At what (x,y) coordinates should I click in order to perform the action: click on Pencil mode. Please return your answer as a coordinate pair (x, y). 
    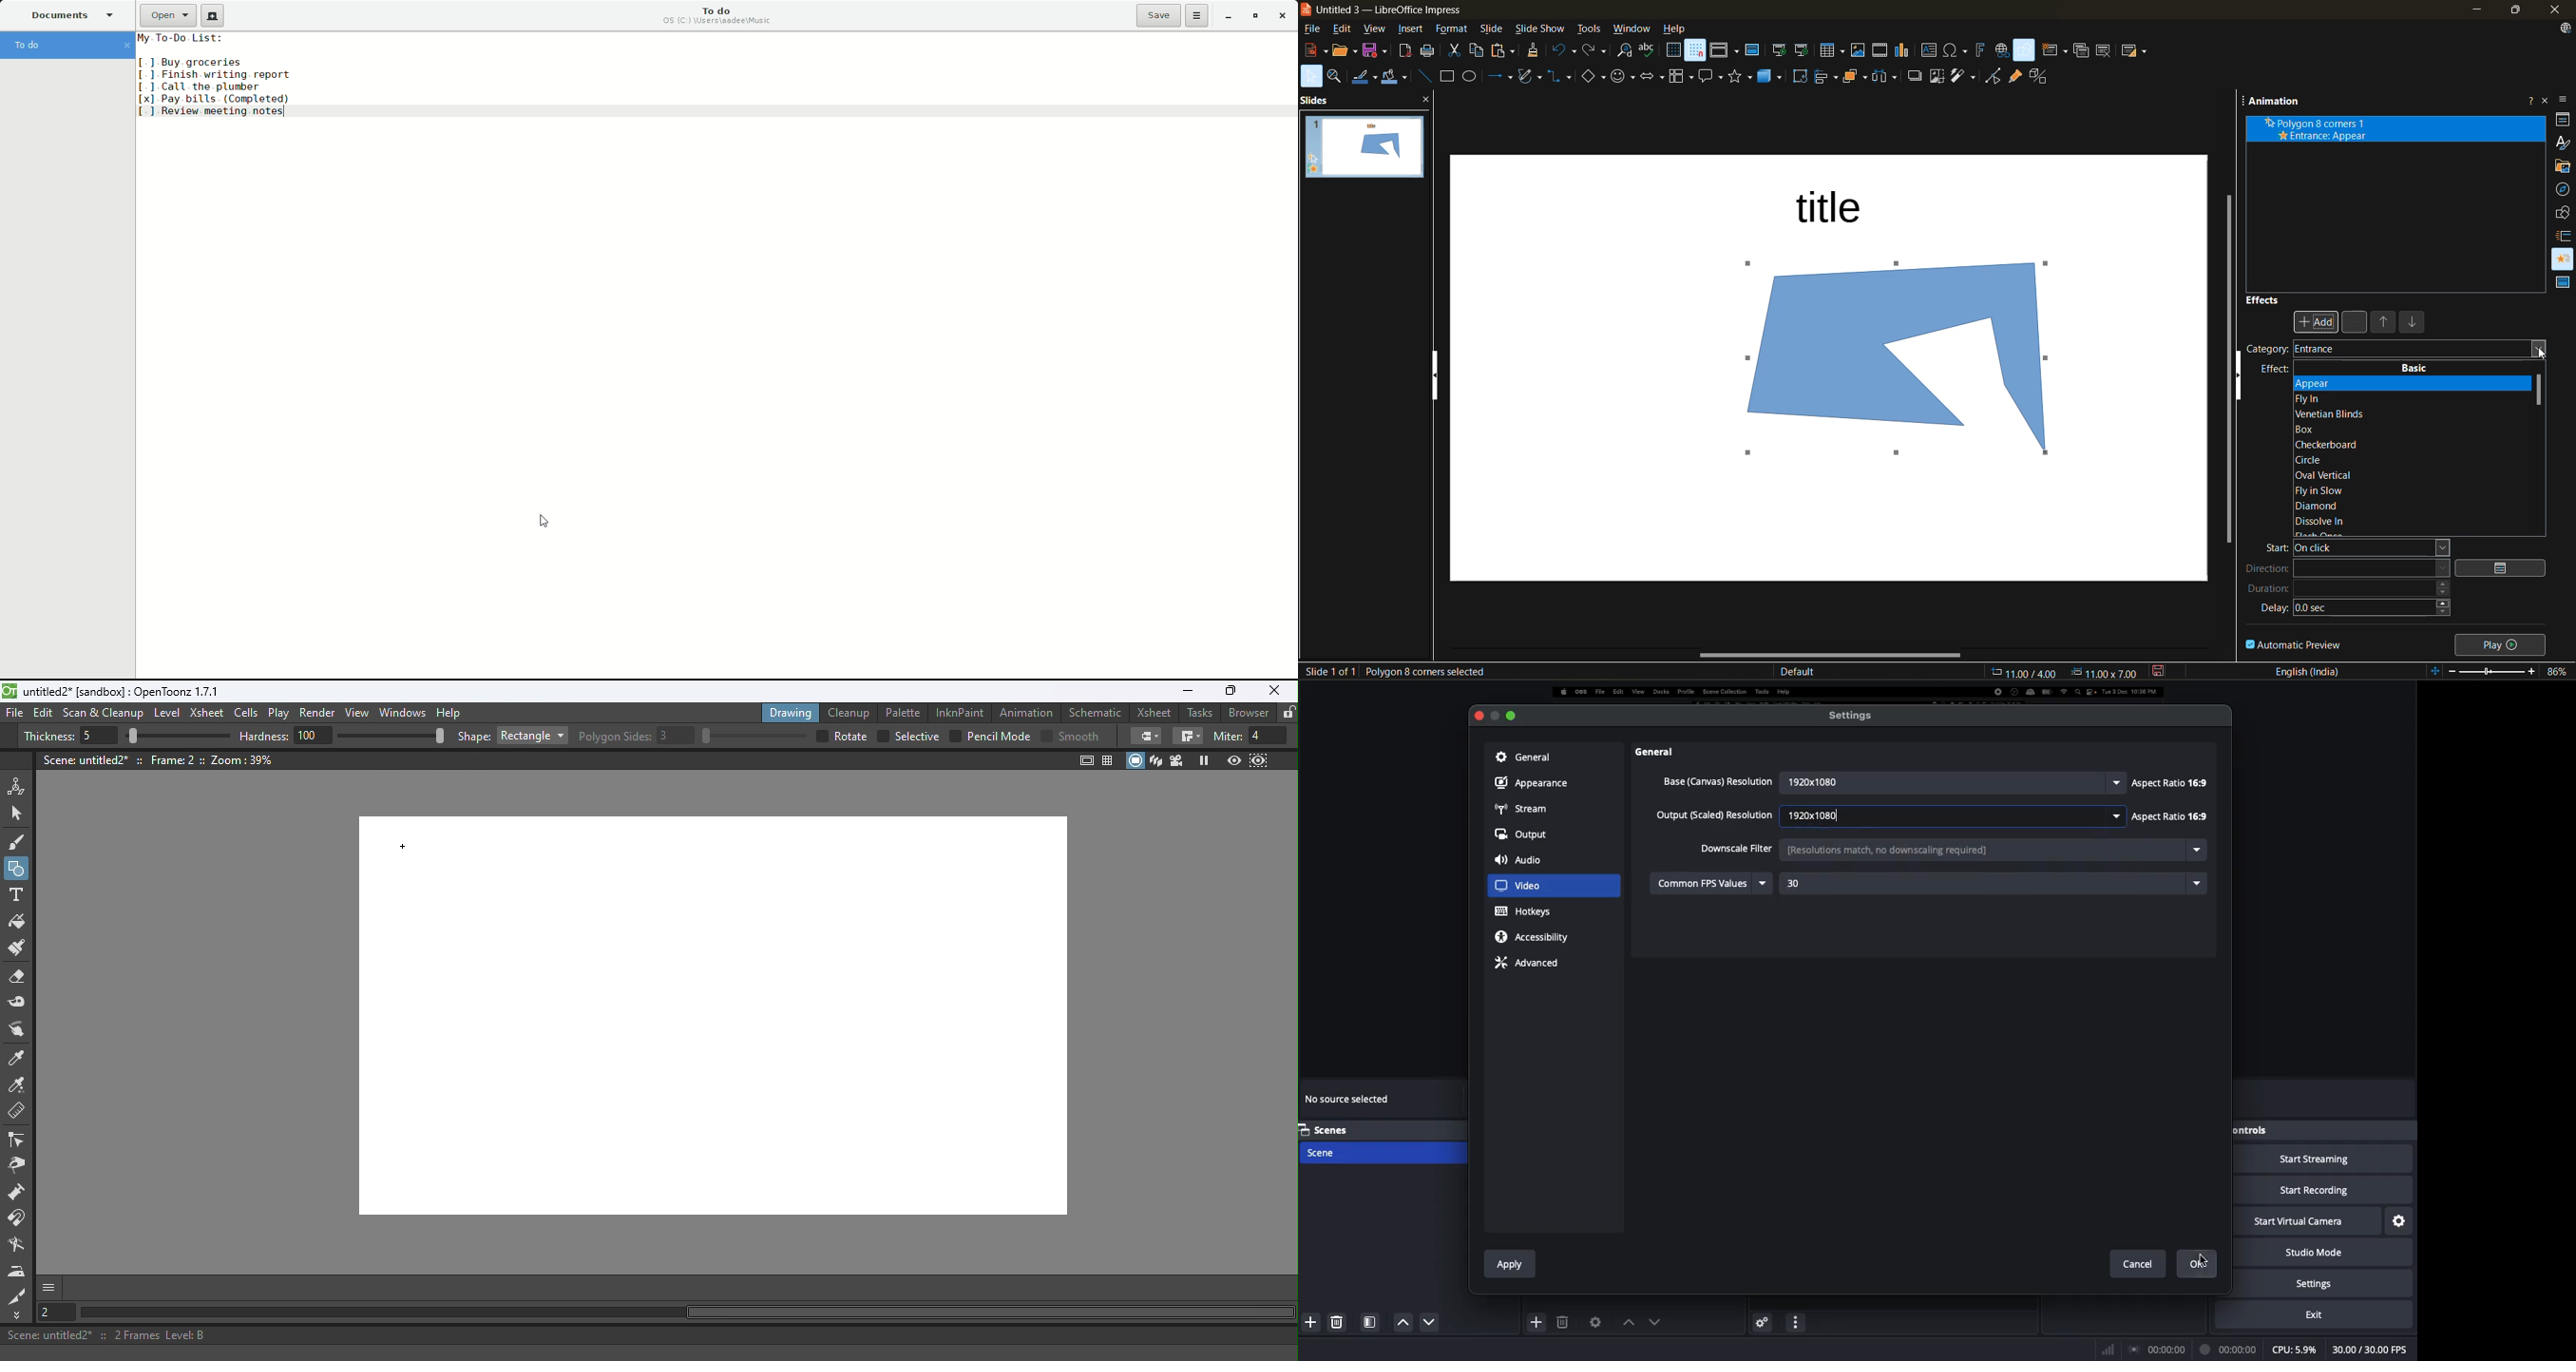
    Looking at the image, I should click on (998, 737).